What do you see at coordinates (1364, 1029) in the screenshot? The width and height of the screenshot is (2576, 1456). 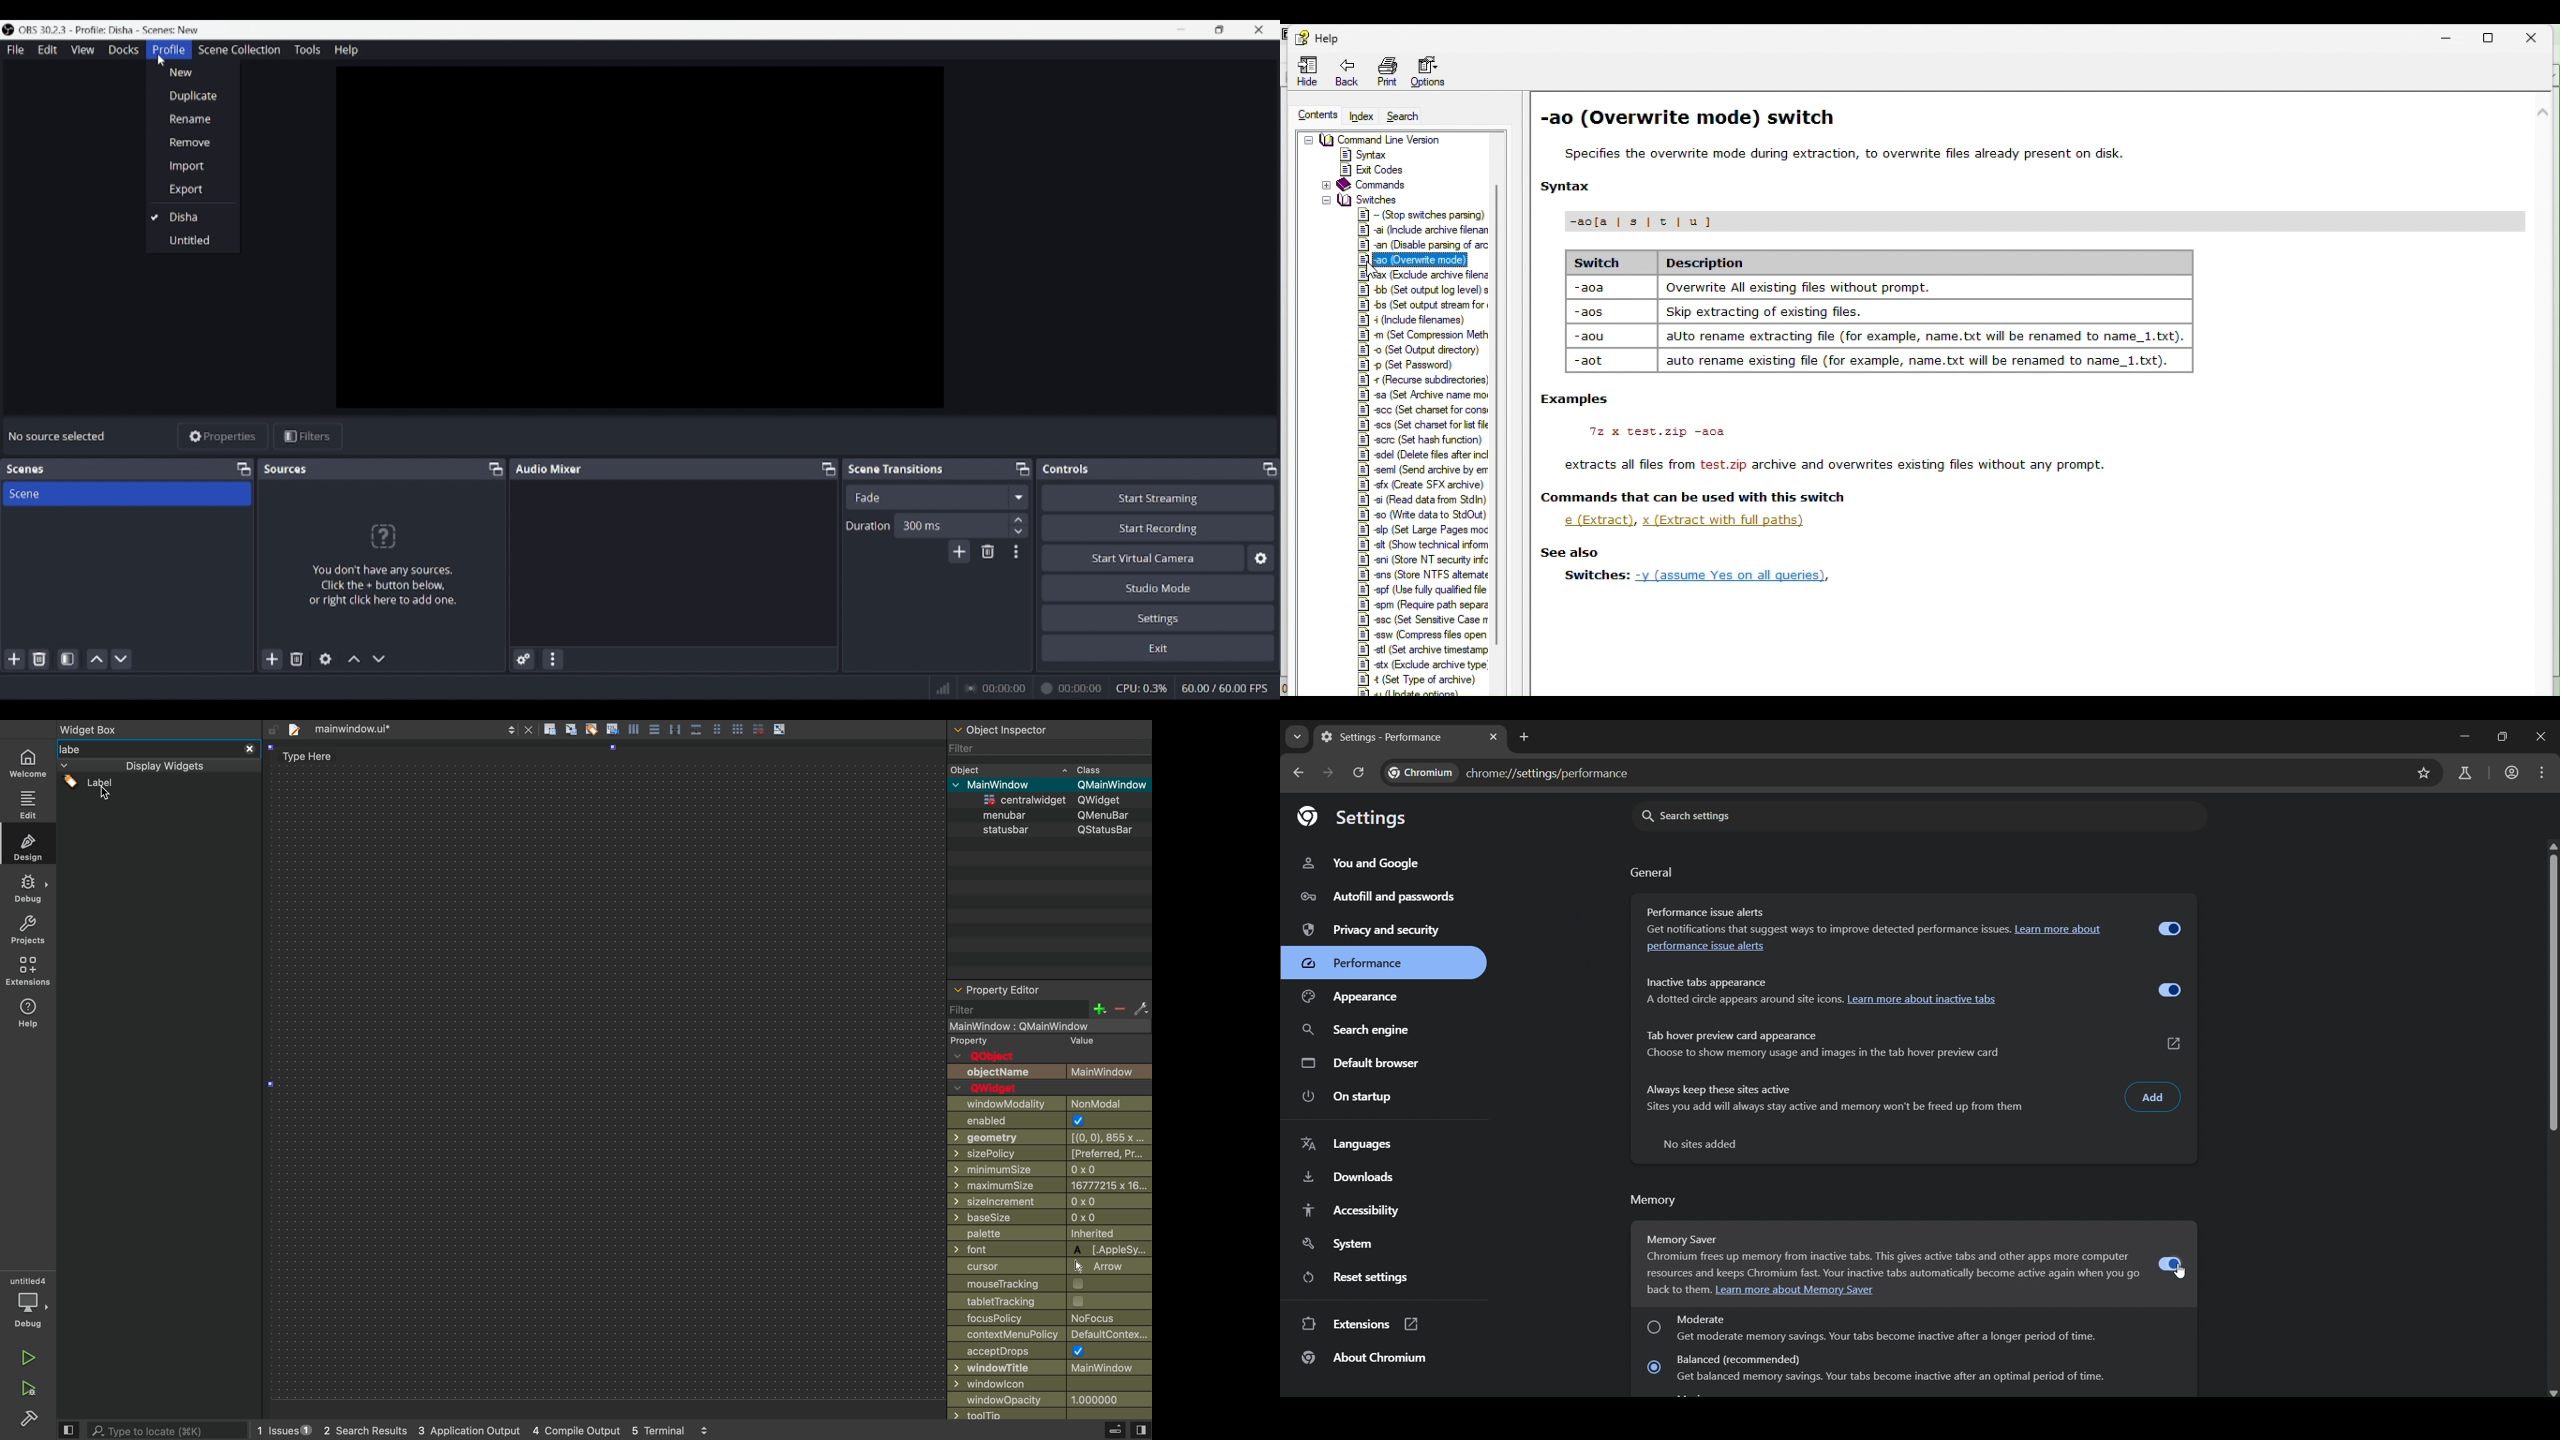 I see `search engine` at bounding box center [1364, 1029].